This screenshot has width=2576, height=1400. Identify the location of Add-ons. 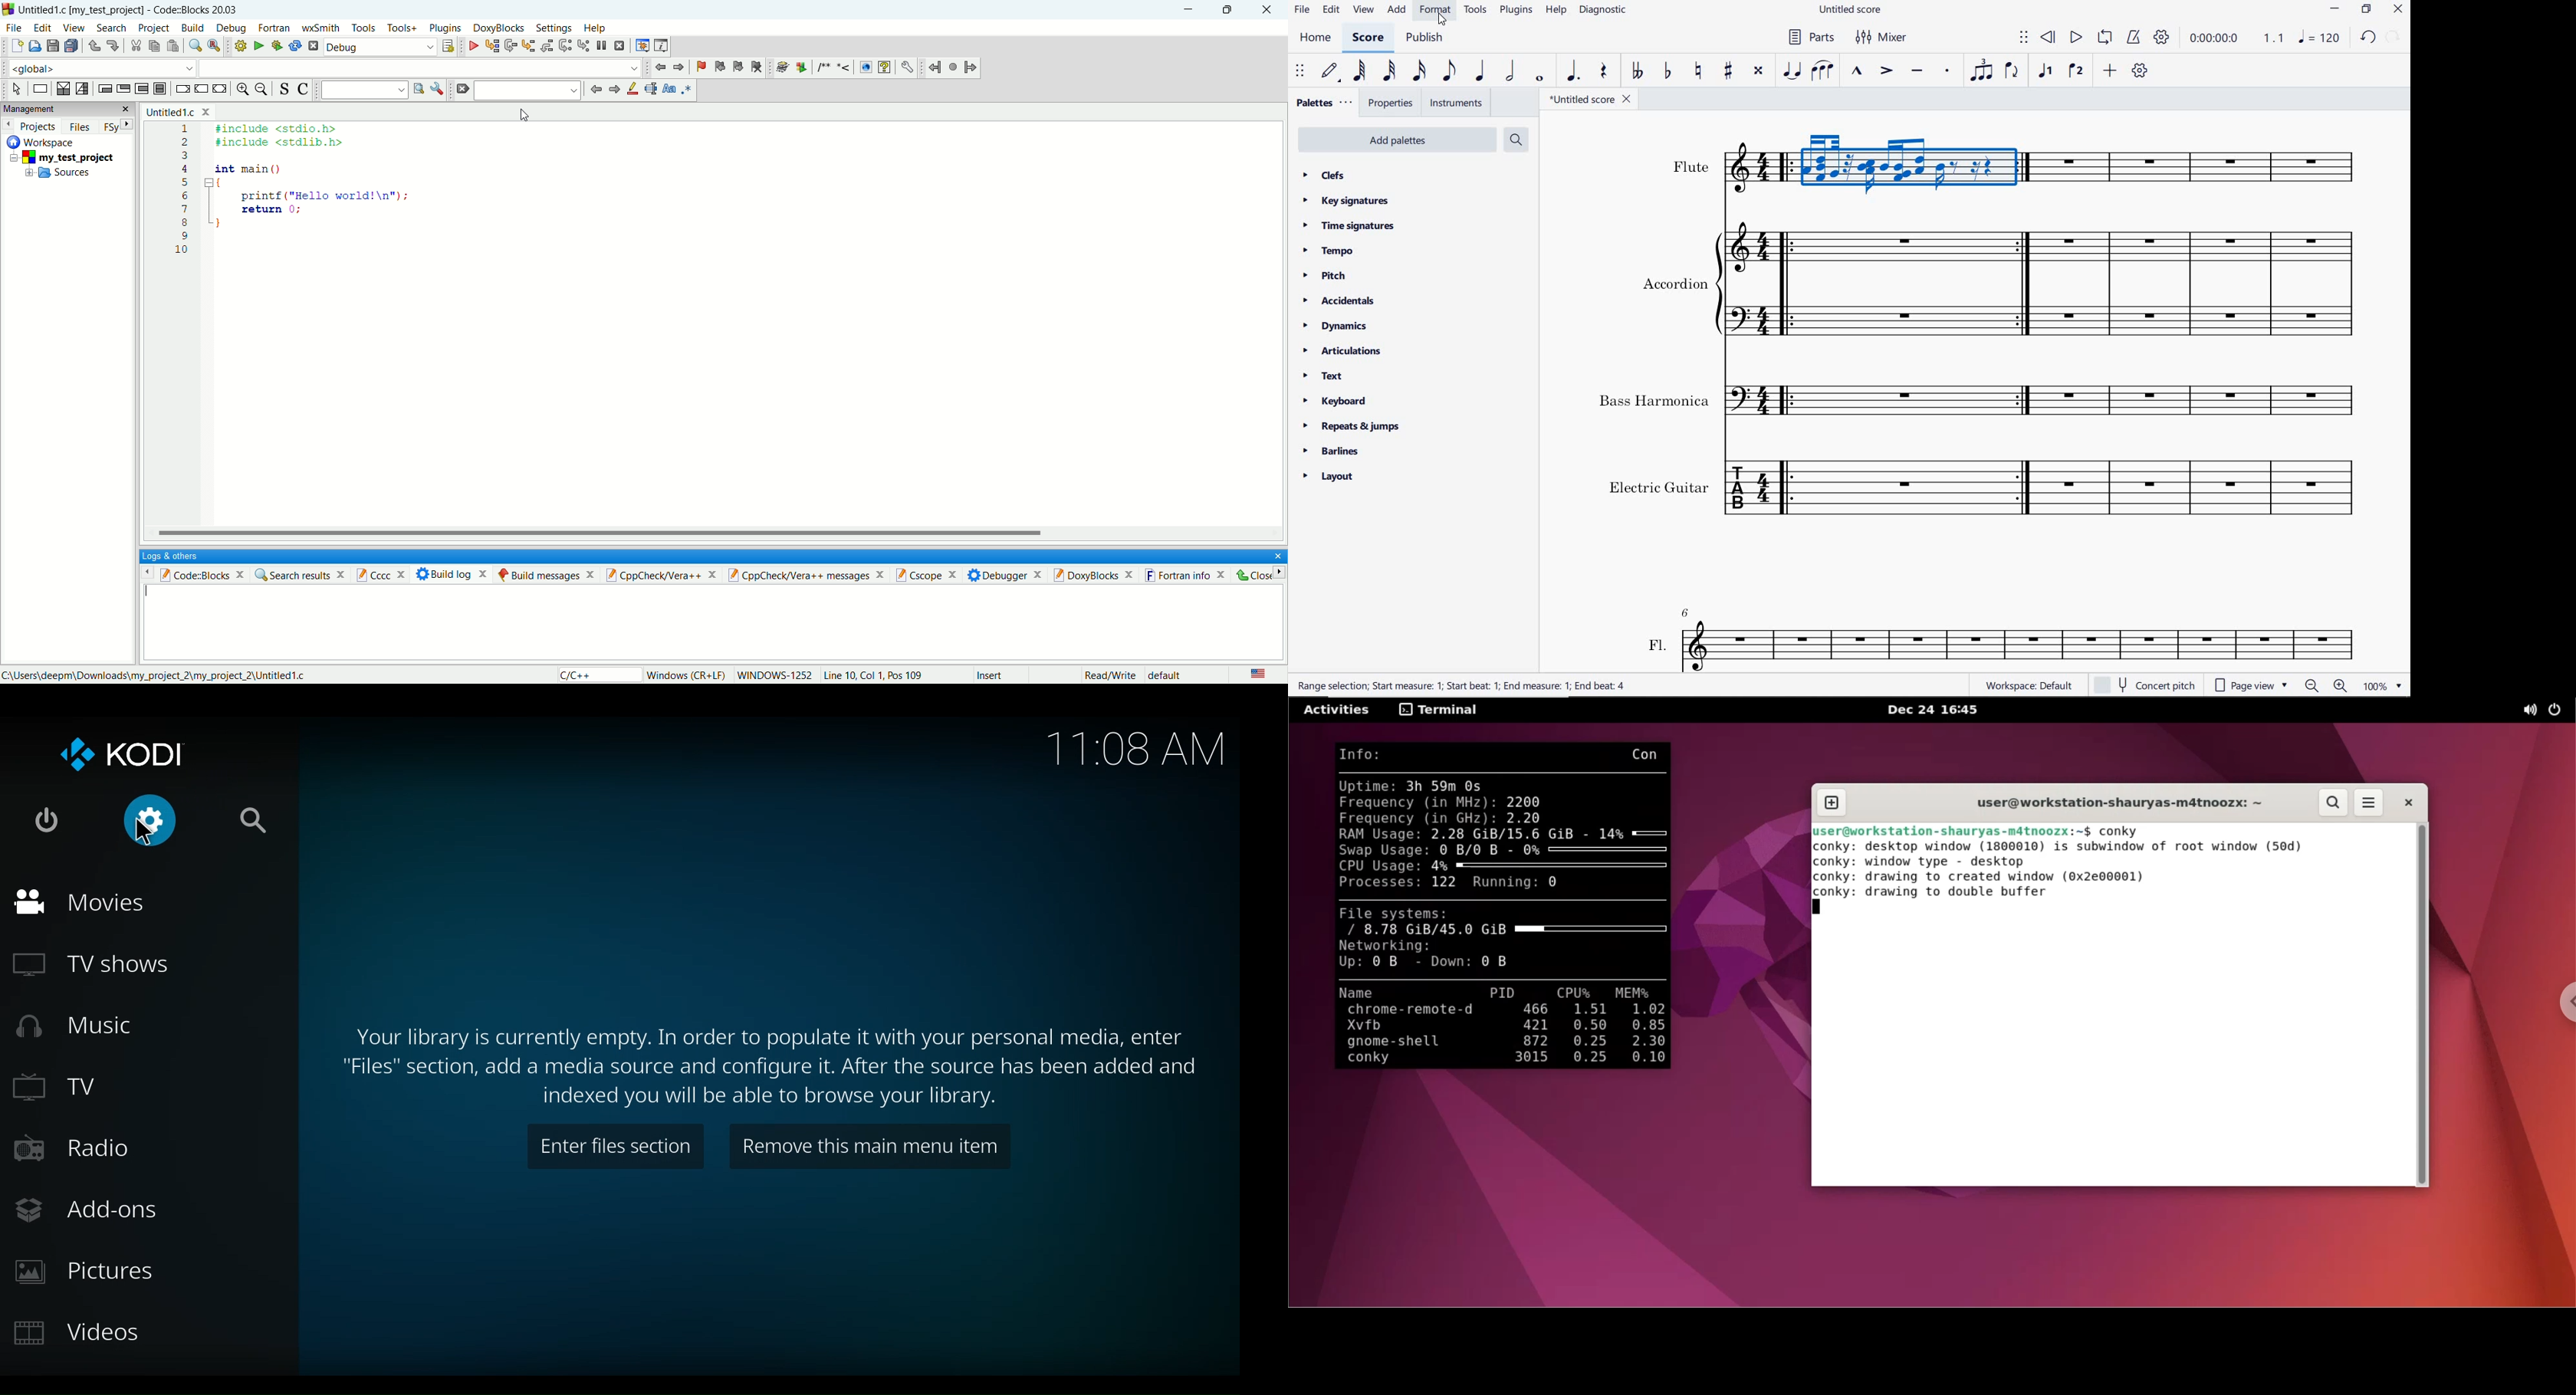
(90, 1211).